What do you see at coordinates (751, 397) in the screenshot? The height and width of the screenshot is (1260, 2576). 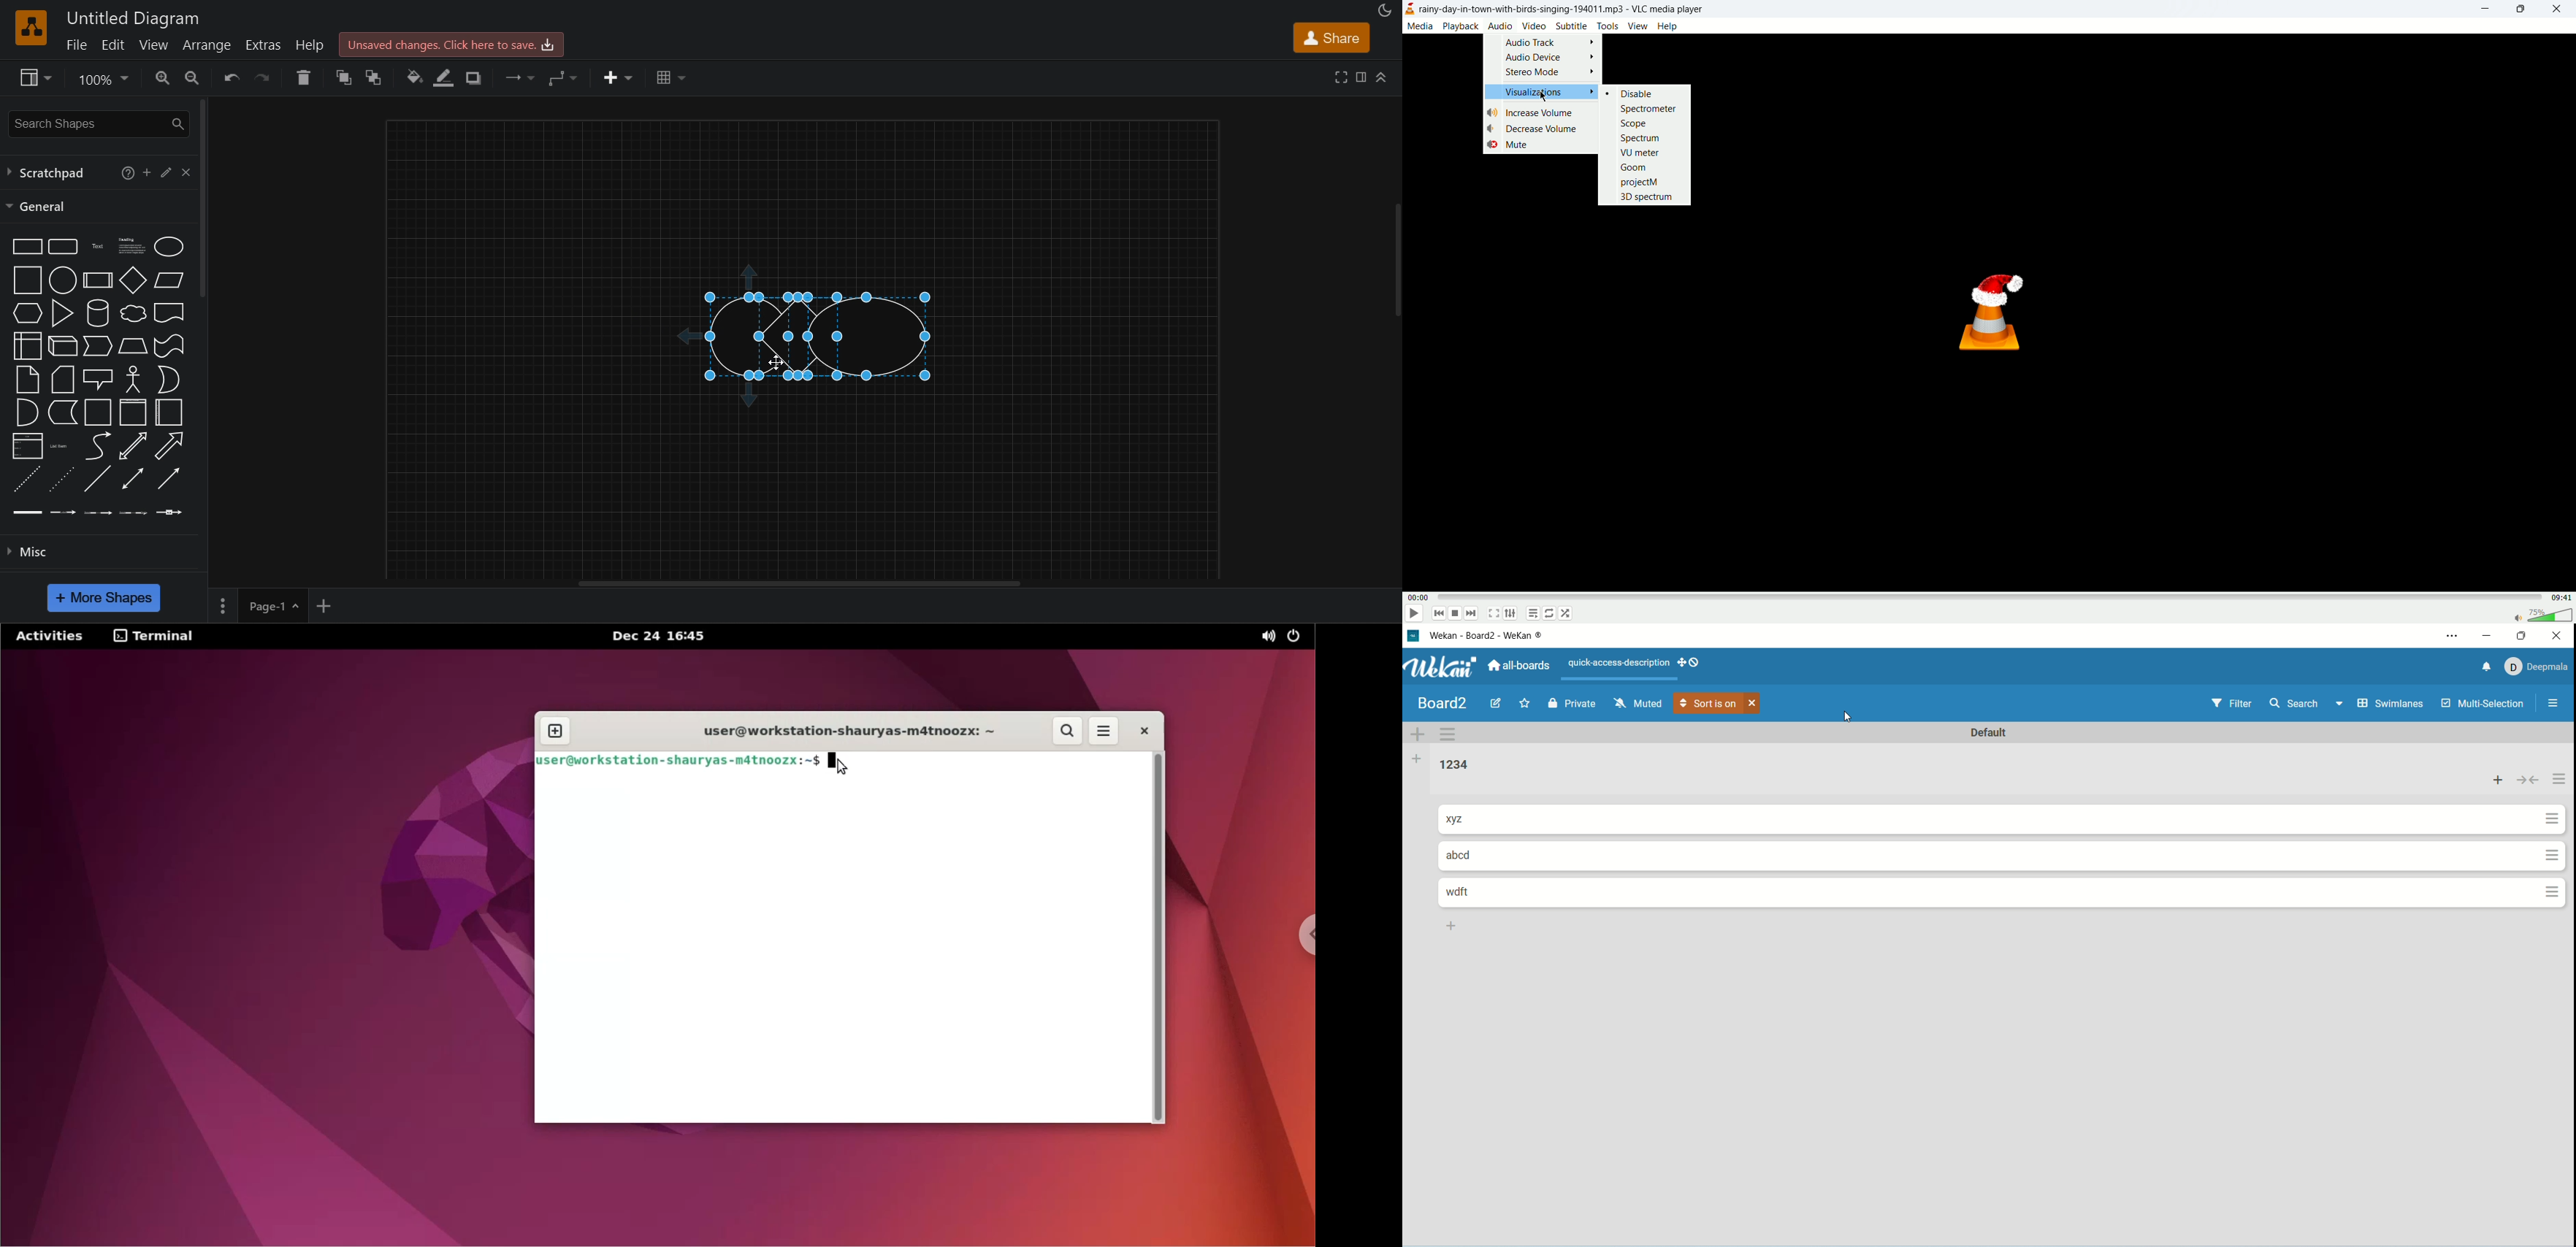 I see `guide arrow` at bounding box center [751, 397].